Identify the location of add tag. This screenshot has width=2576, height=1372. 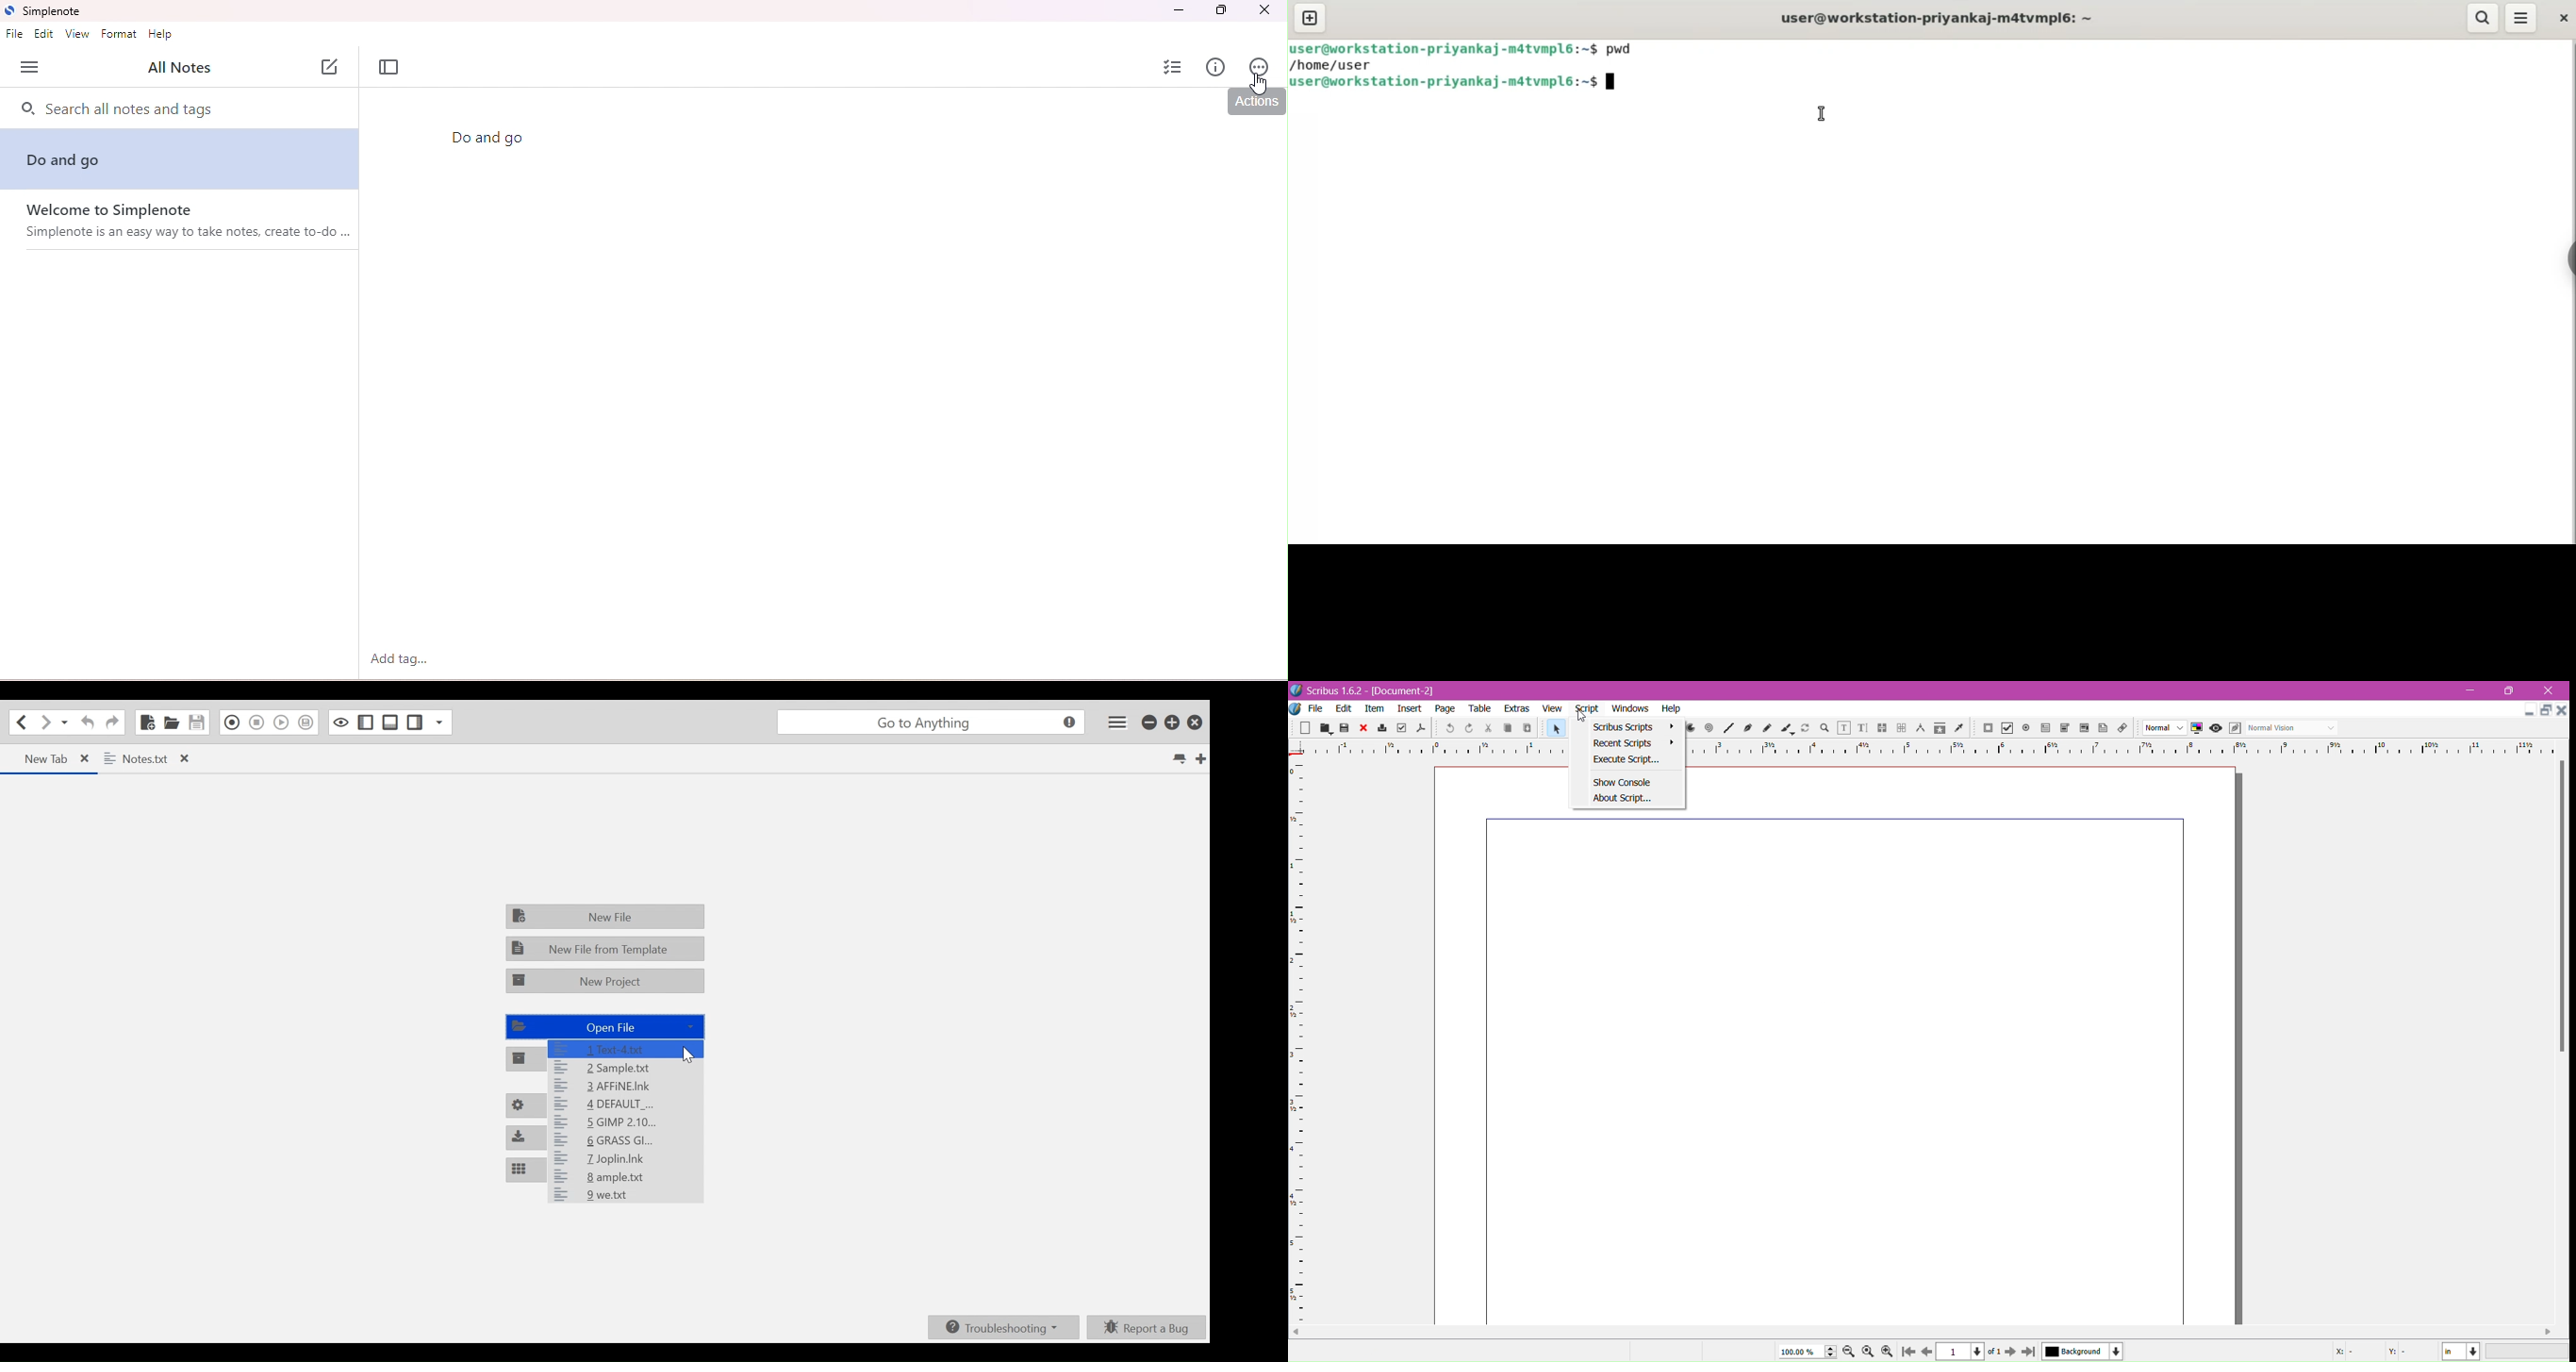
(402, 659).